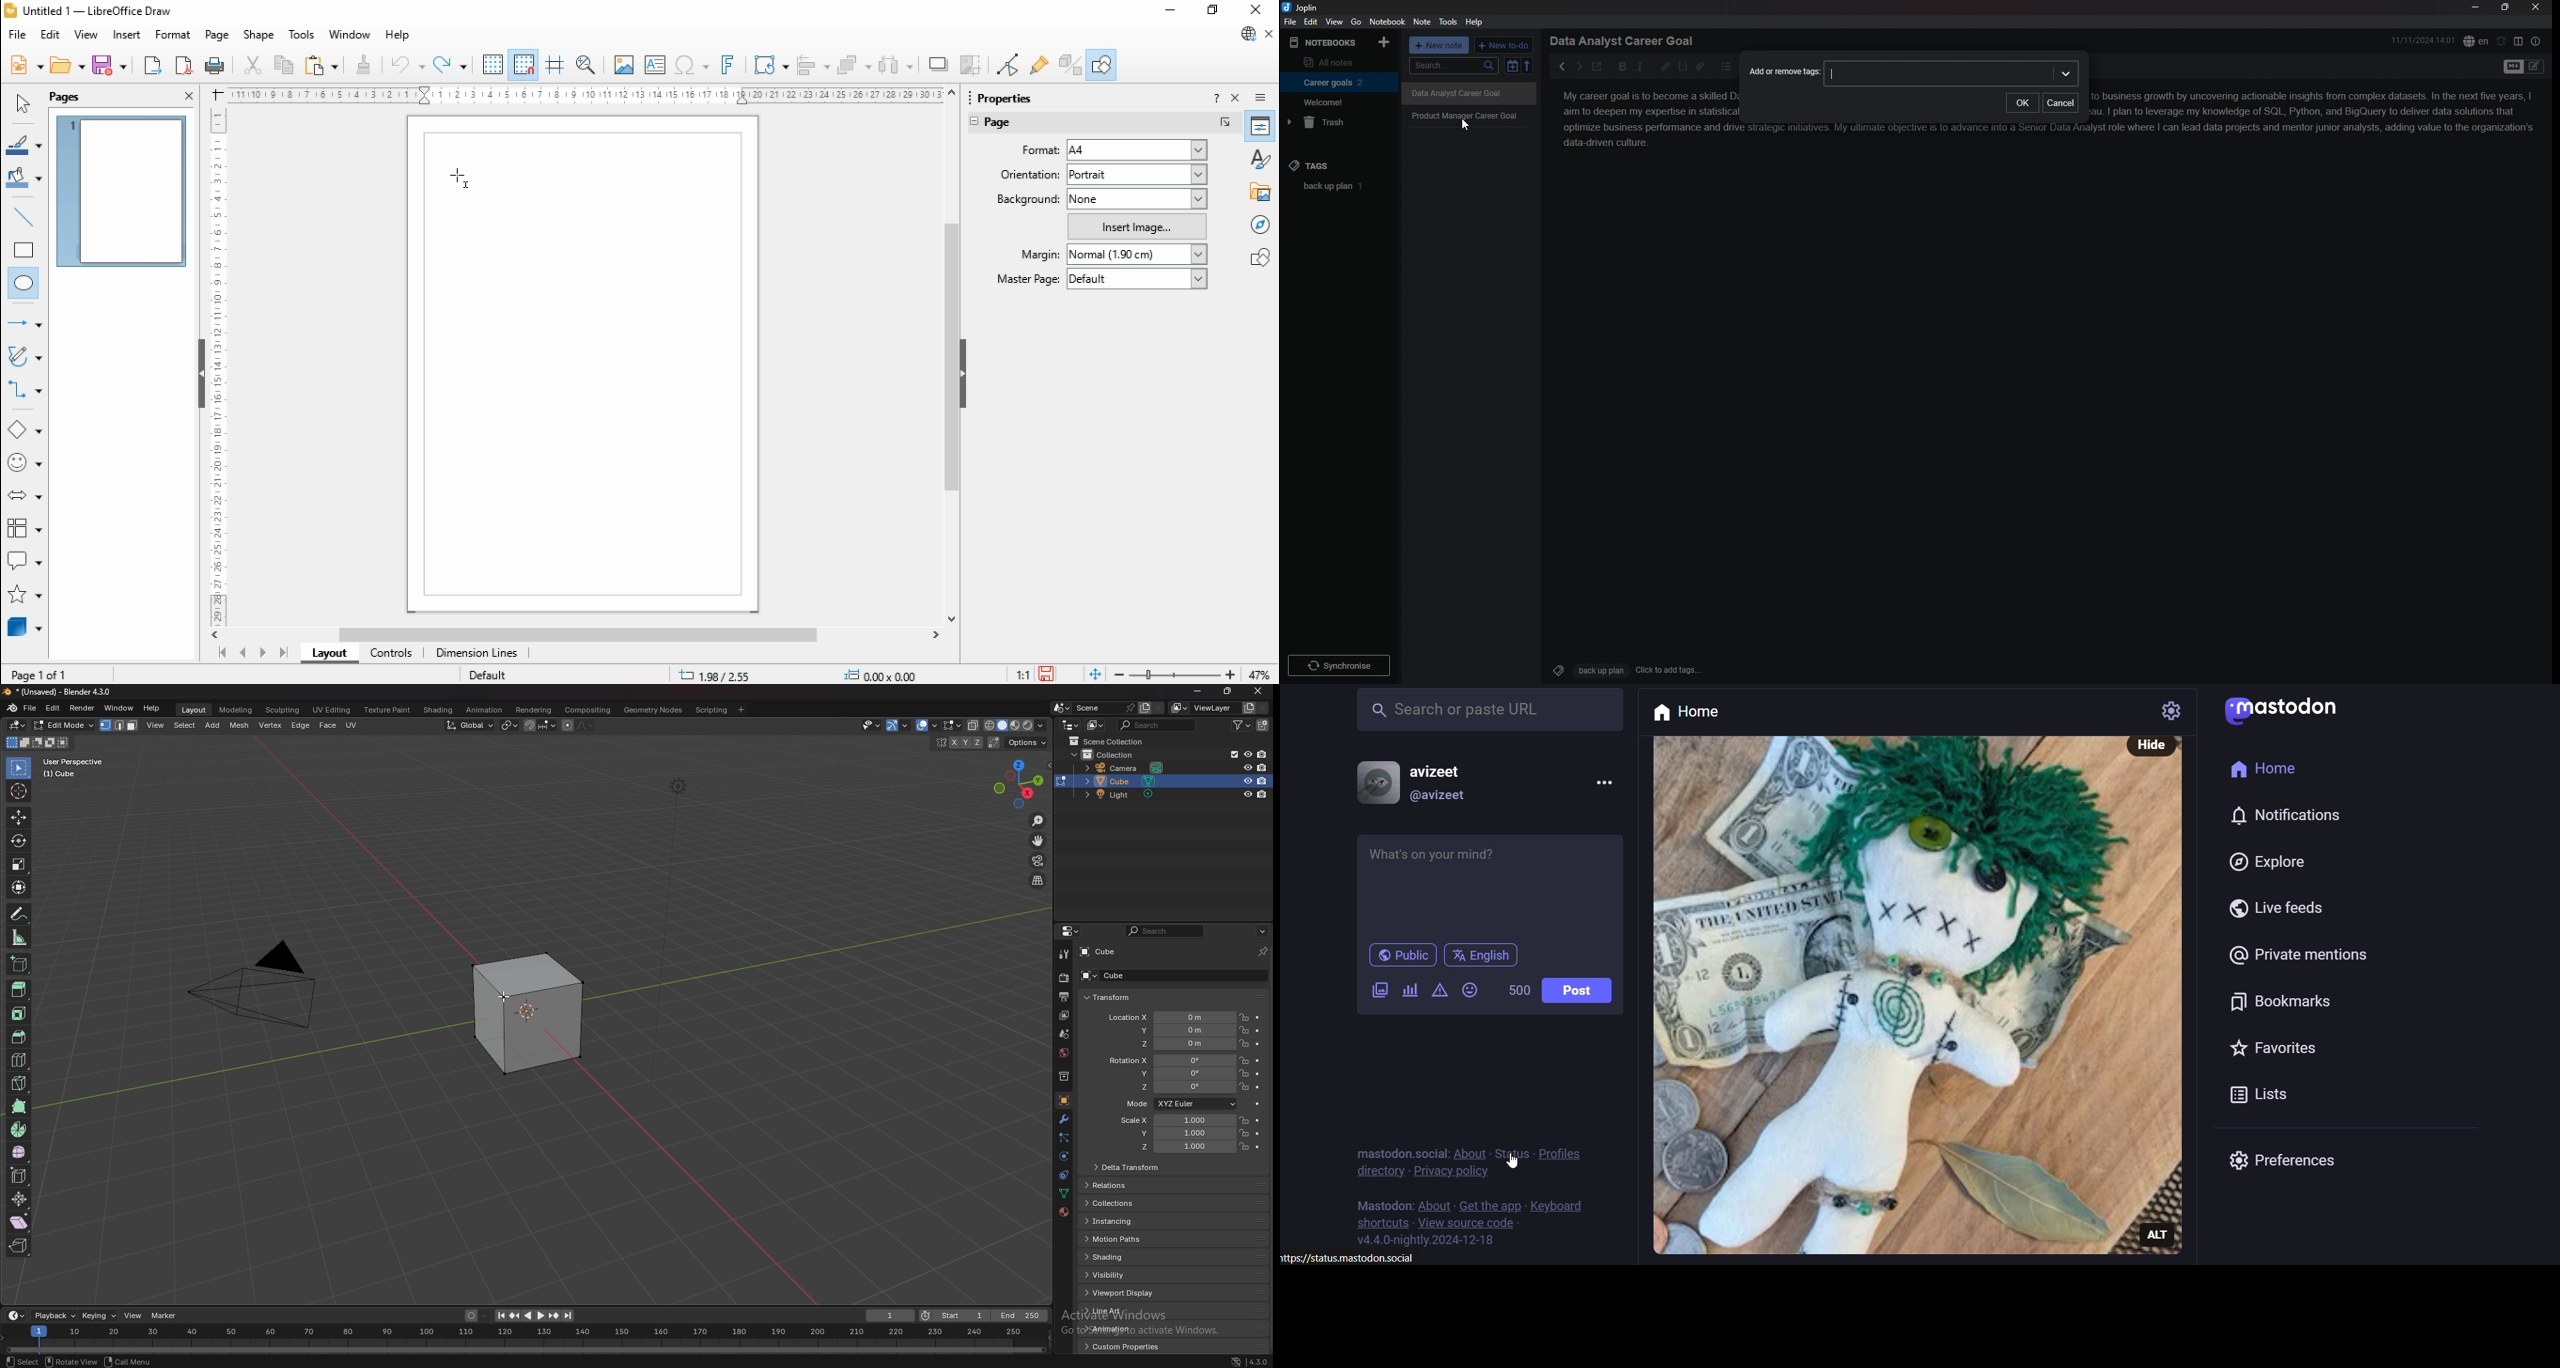  Describe the element at coordinates (954, 725) in the screenshot. I see `mesh edit mode` at that location.